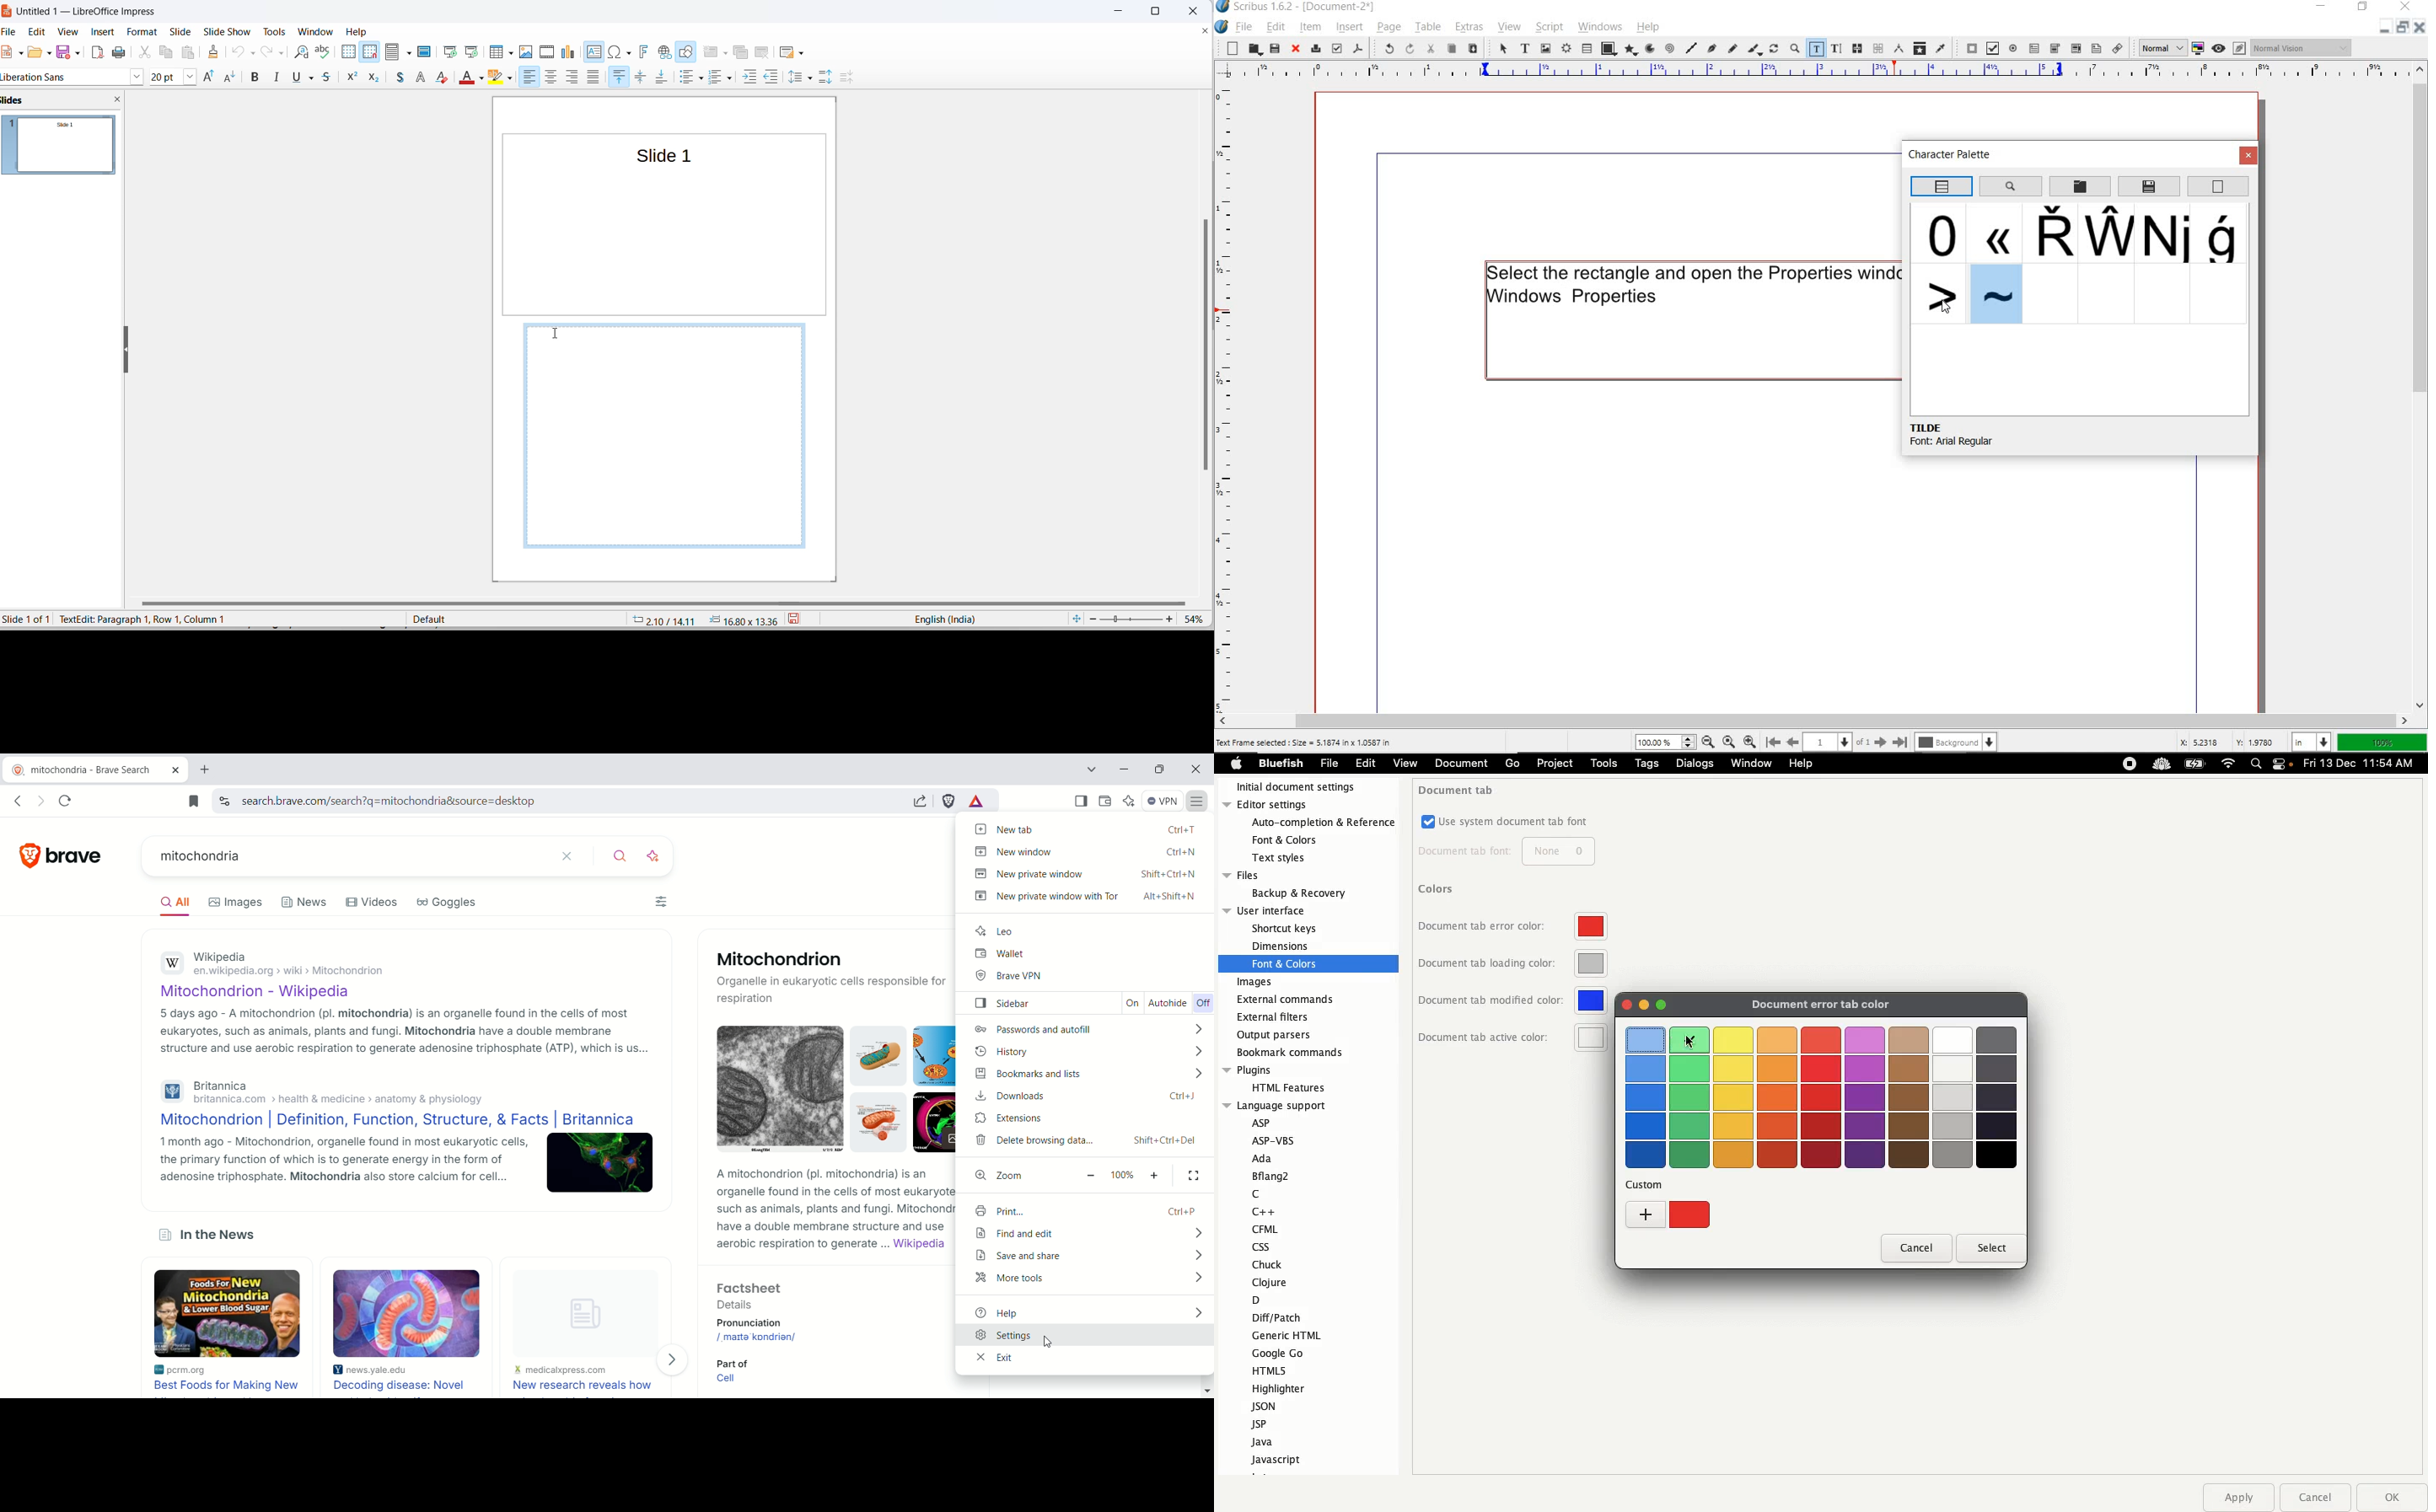 The height and width of the screenshot is (1512, 2436). Describe the element at coordinates (1297, 839) in the screenshot. I see `fonts & colors` at that location.